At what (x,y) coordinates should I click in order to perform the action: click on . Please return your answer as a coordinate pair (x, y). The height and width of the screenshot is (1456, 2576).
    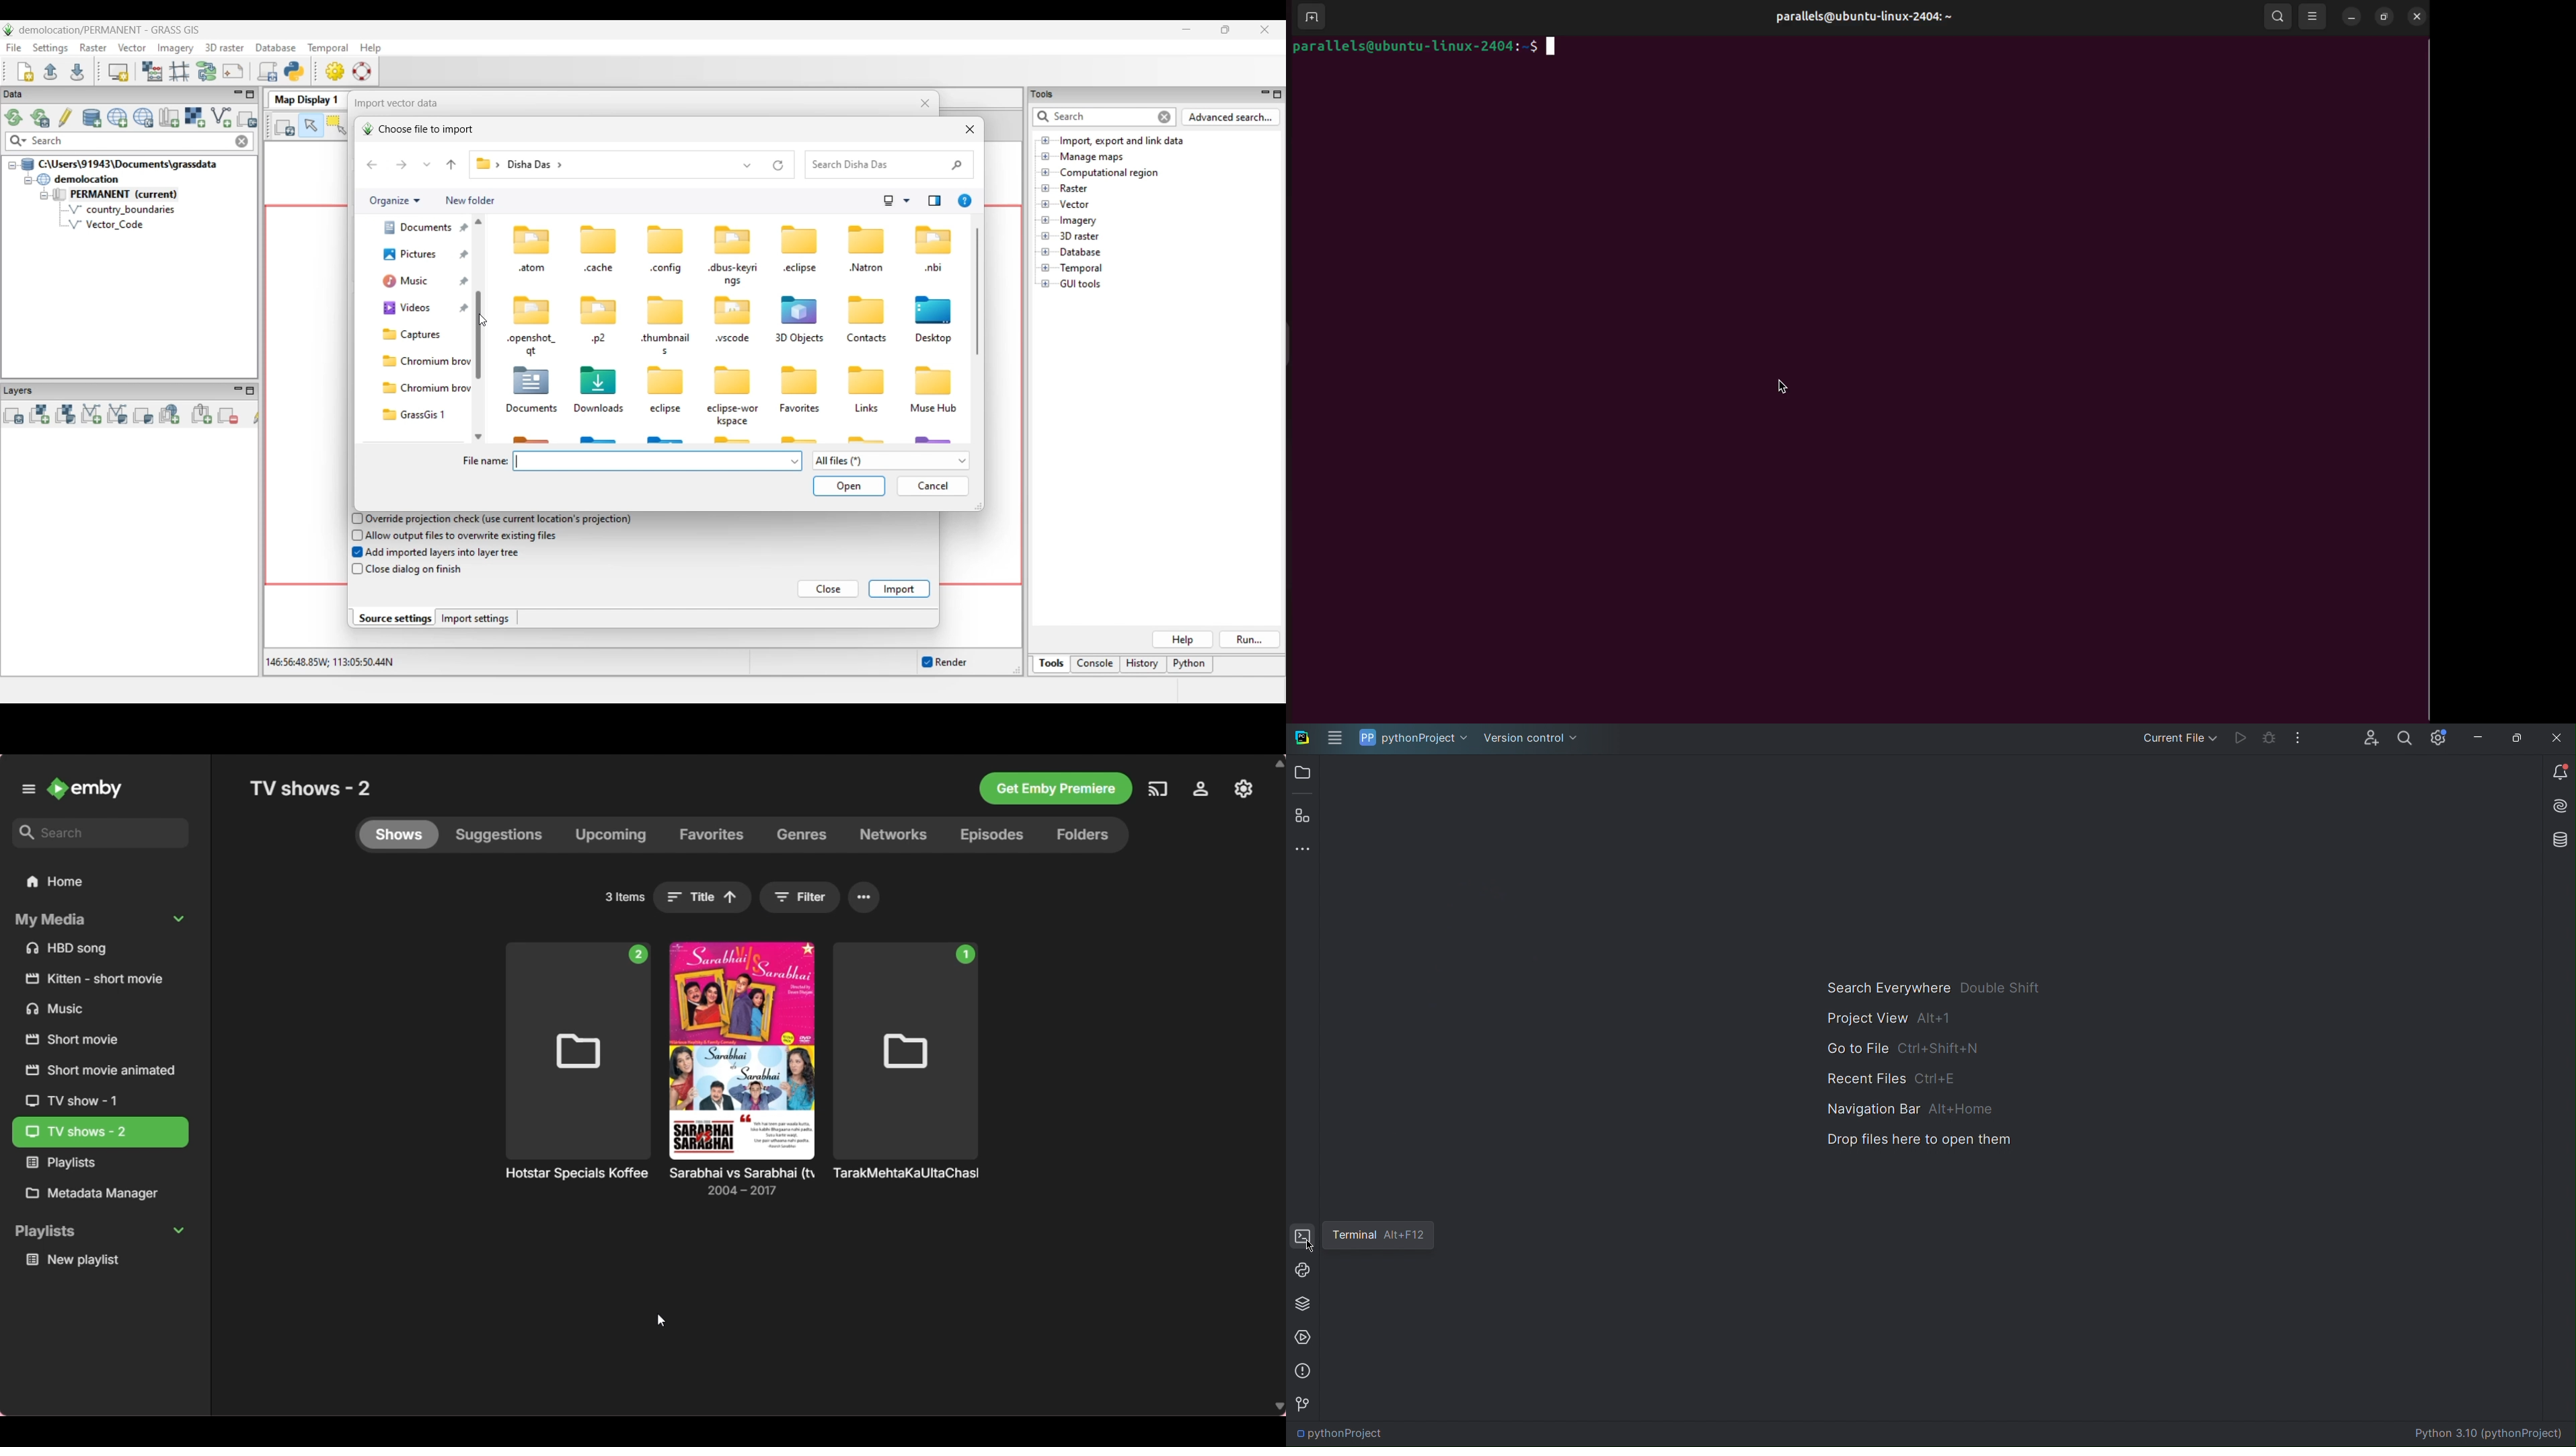
    Looking at the image, I should click on (1205, 788).